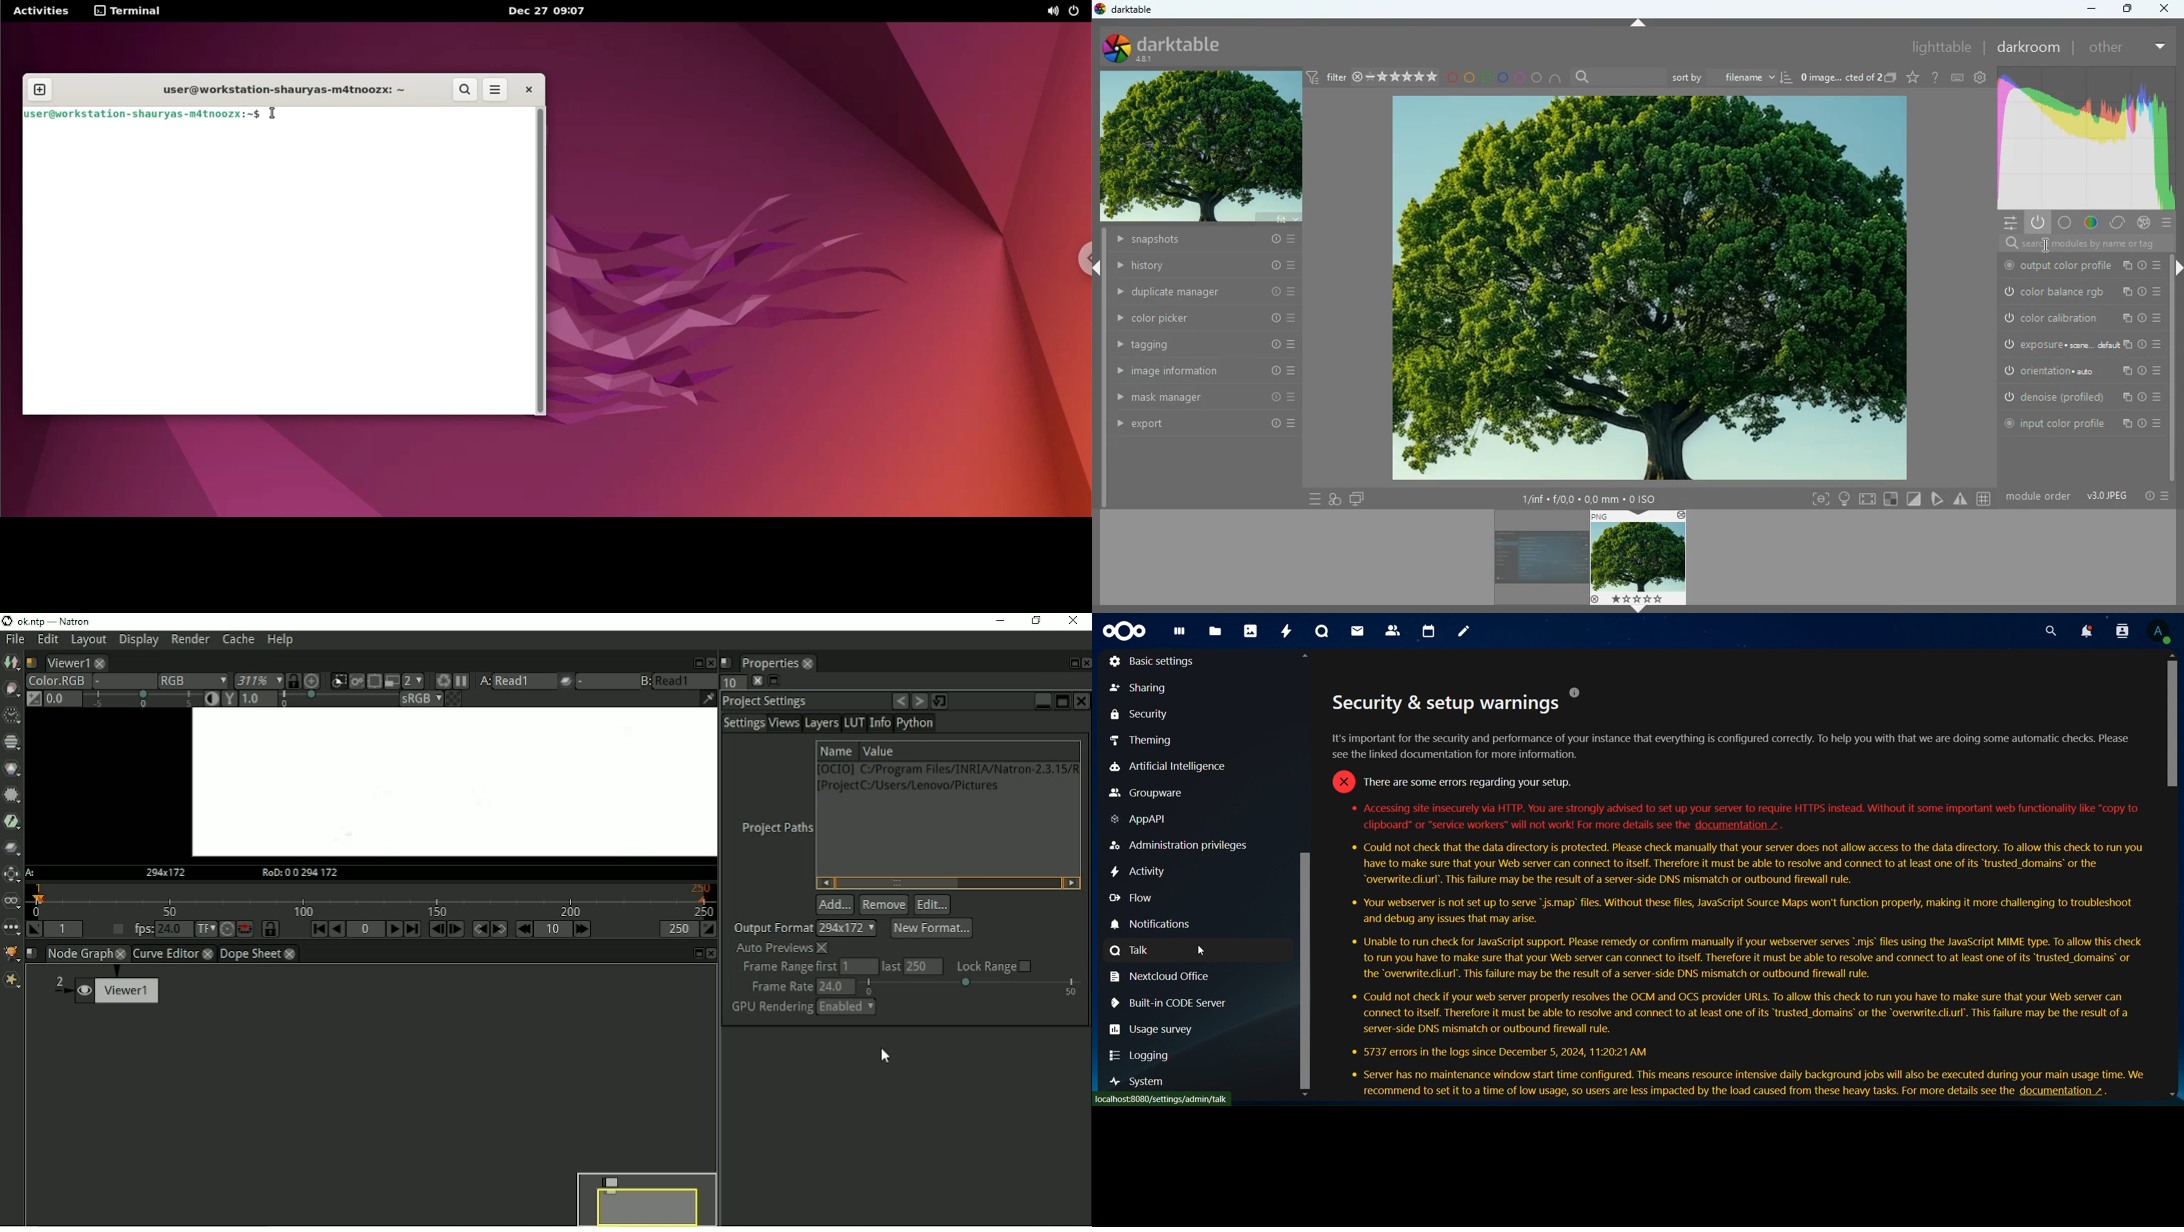 Image resolution: width=2184 pixels, height=1232 pixels. I want to click on theming, so click(1145, 742).